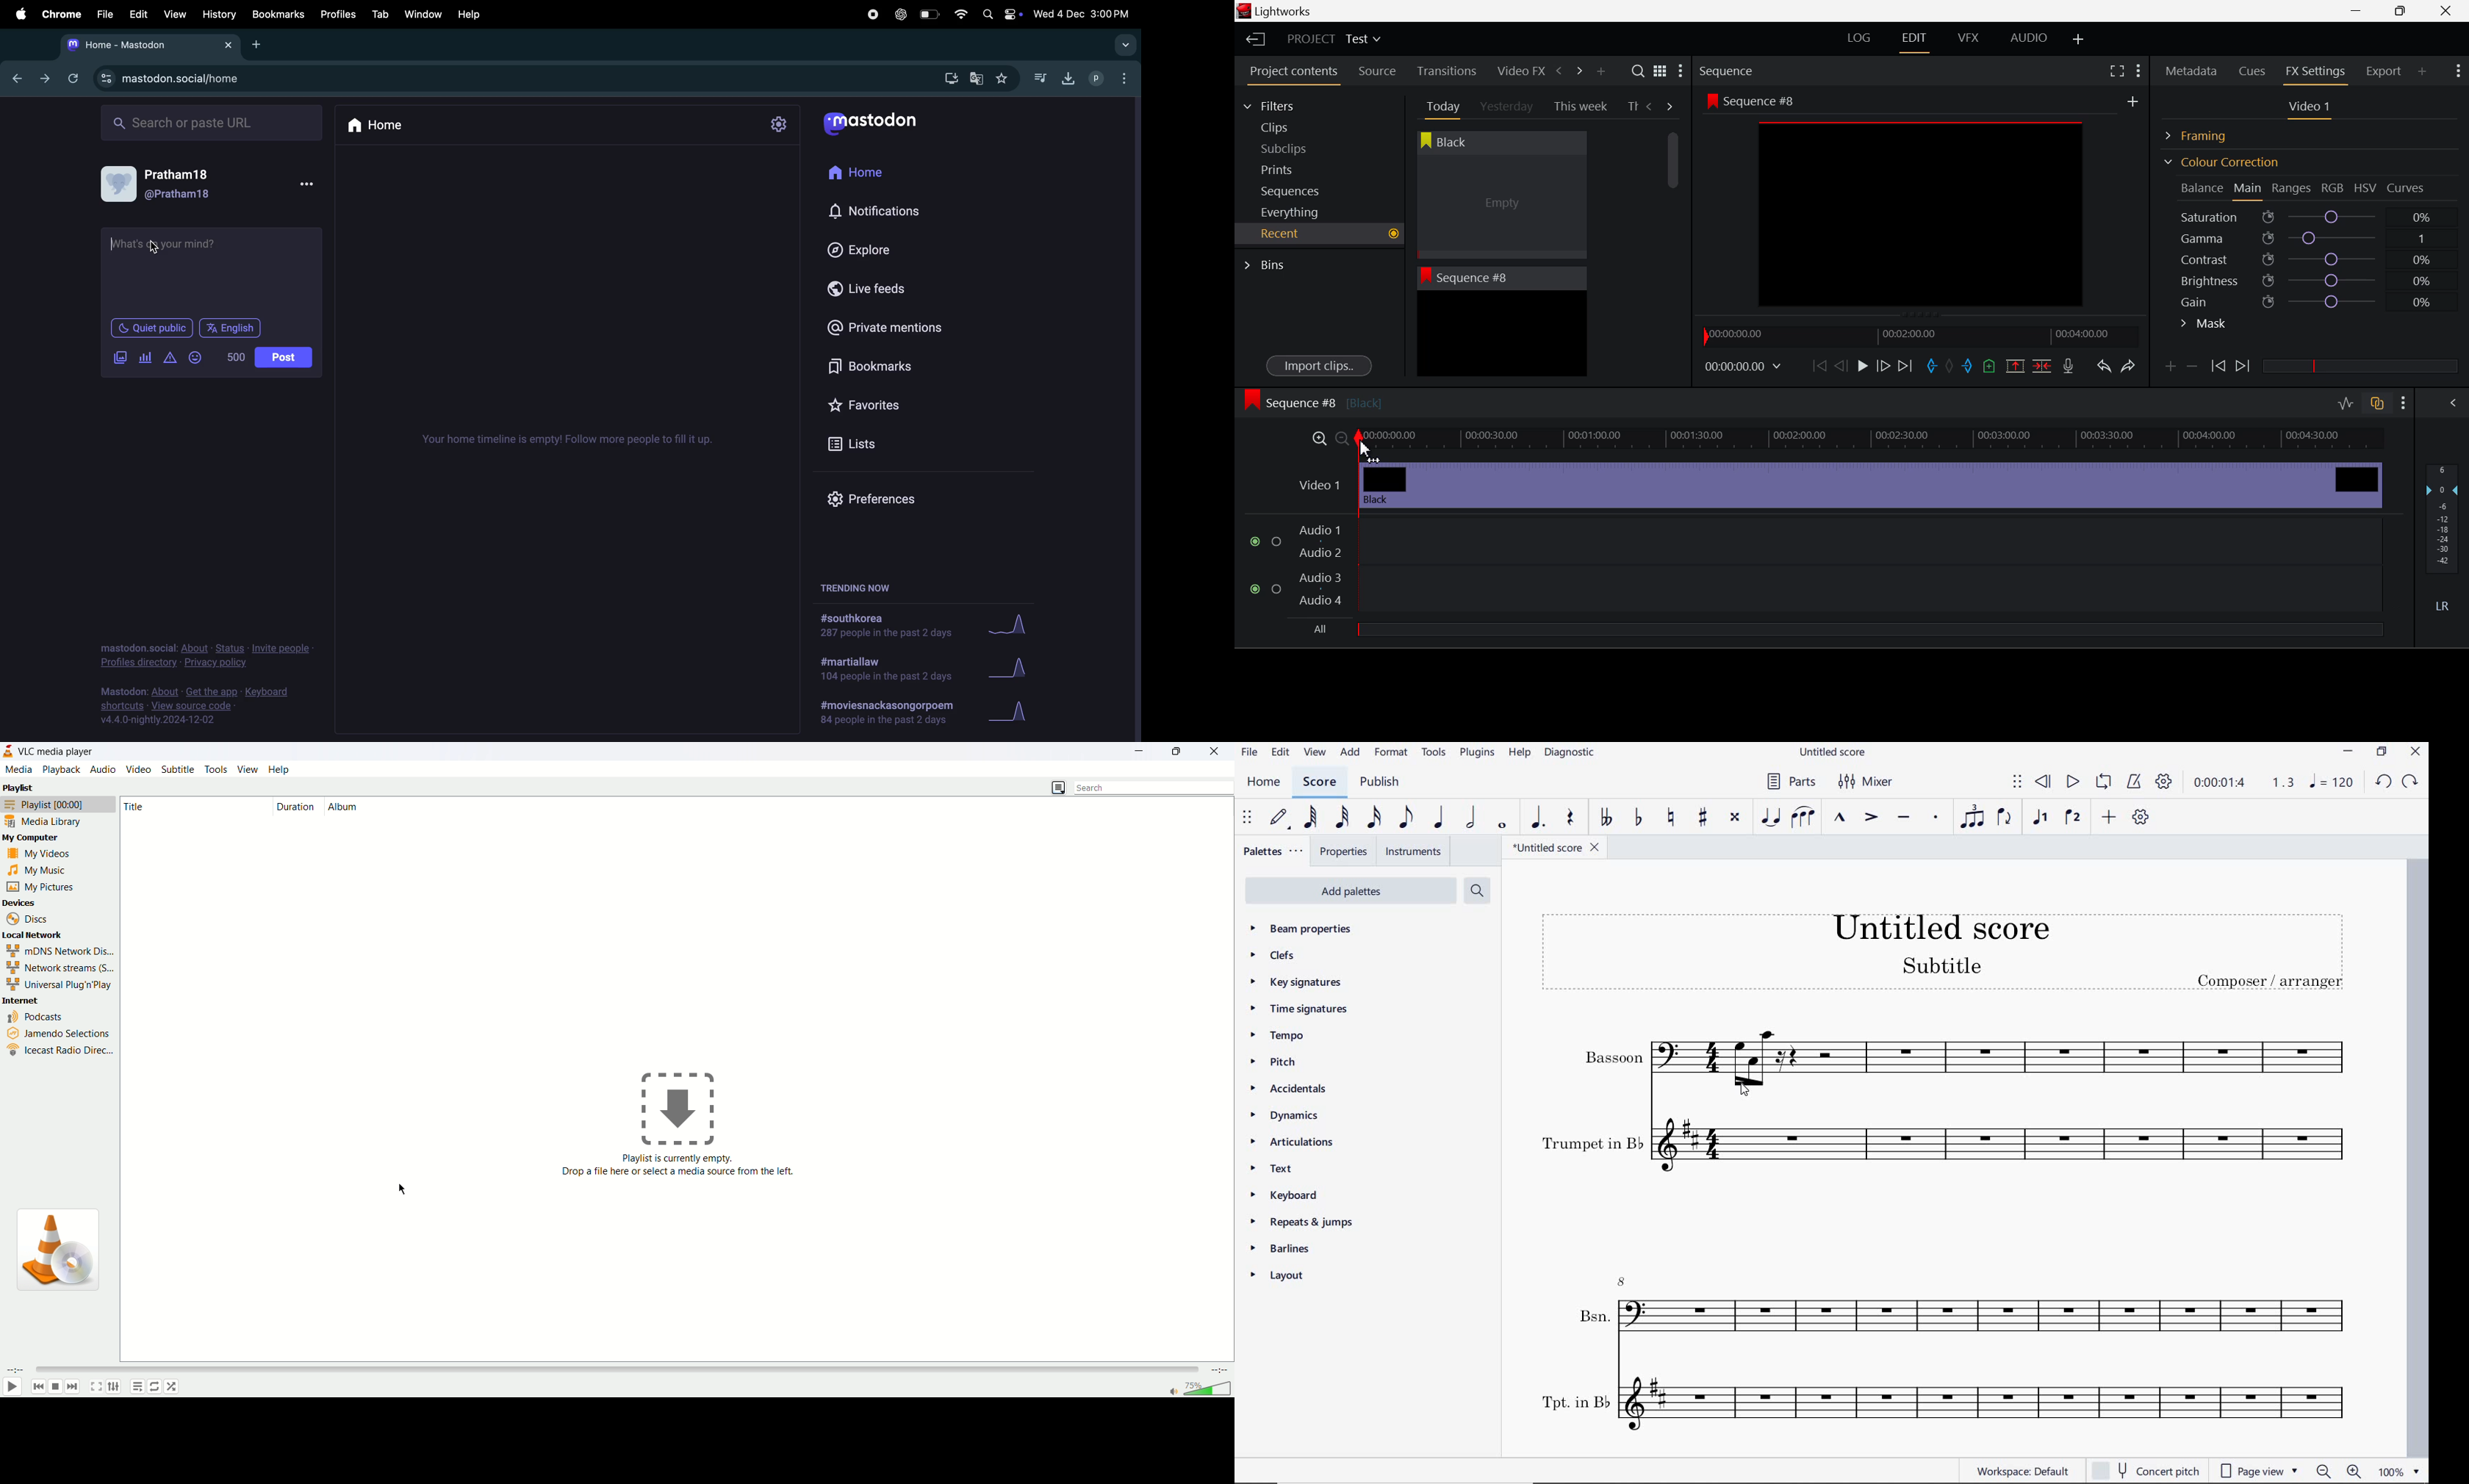  What do you see at coordinates (2073, 783) in the screenshot?
I see `play` at bounding box center [2073, 783].